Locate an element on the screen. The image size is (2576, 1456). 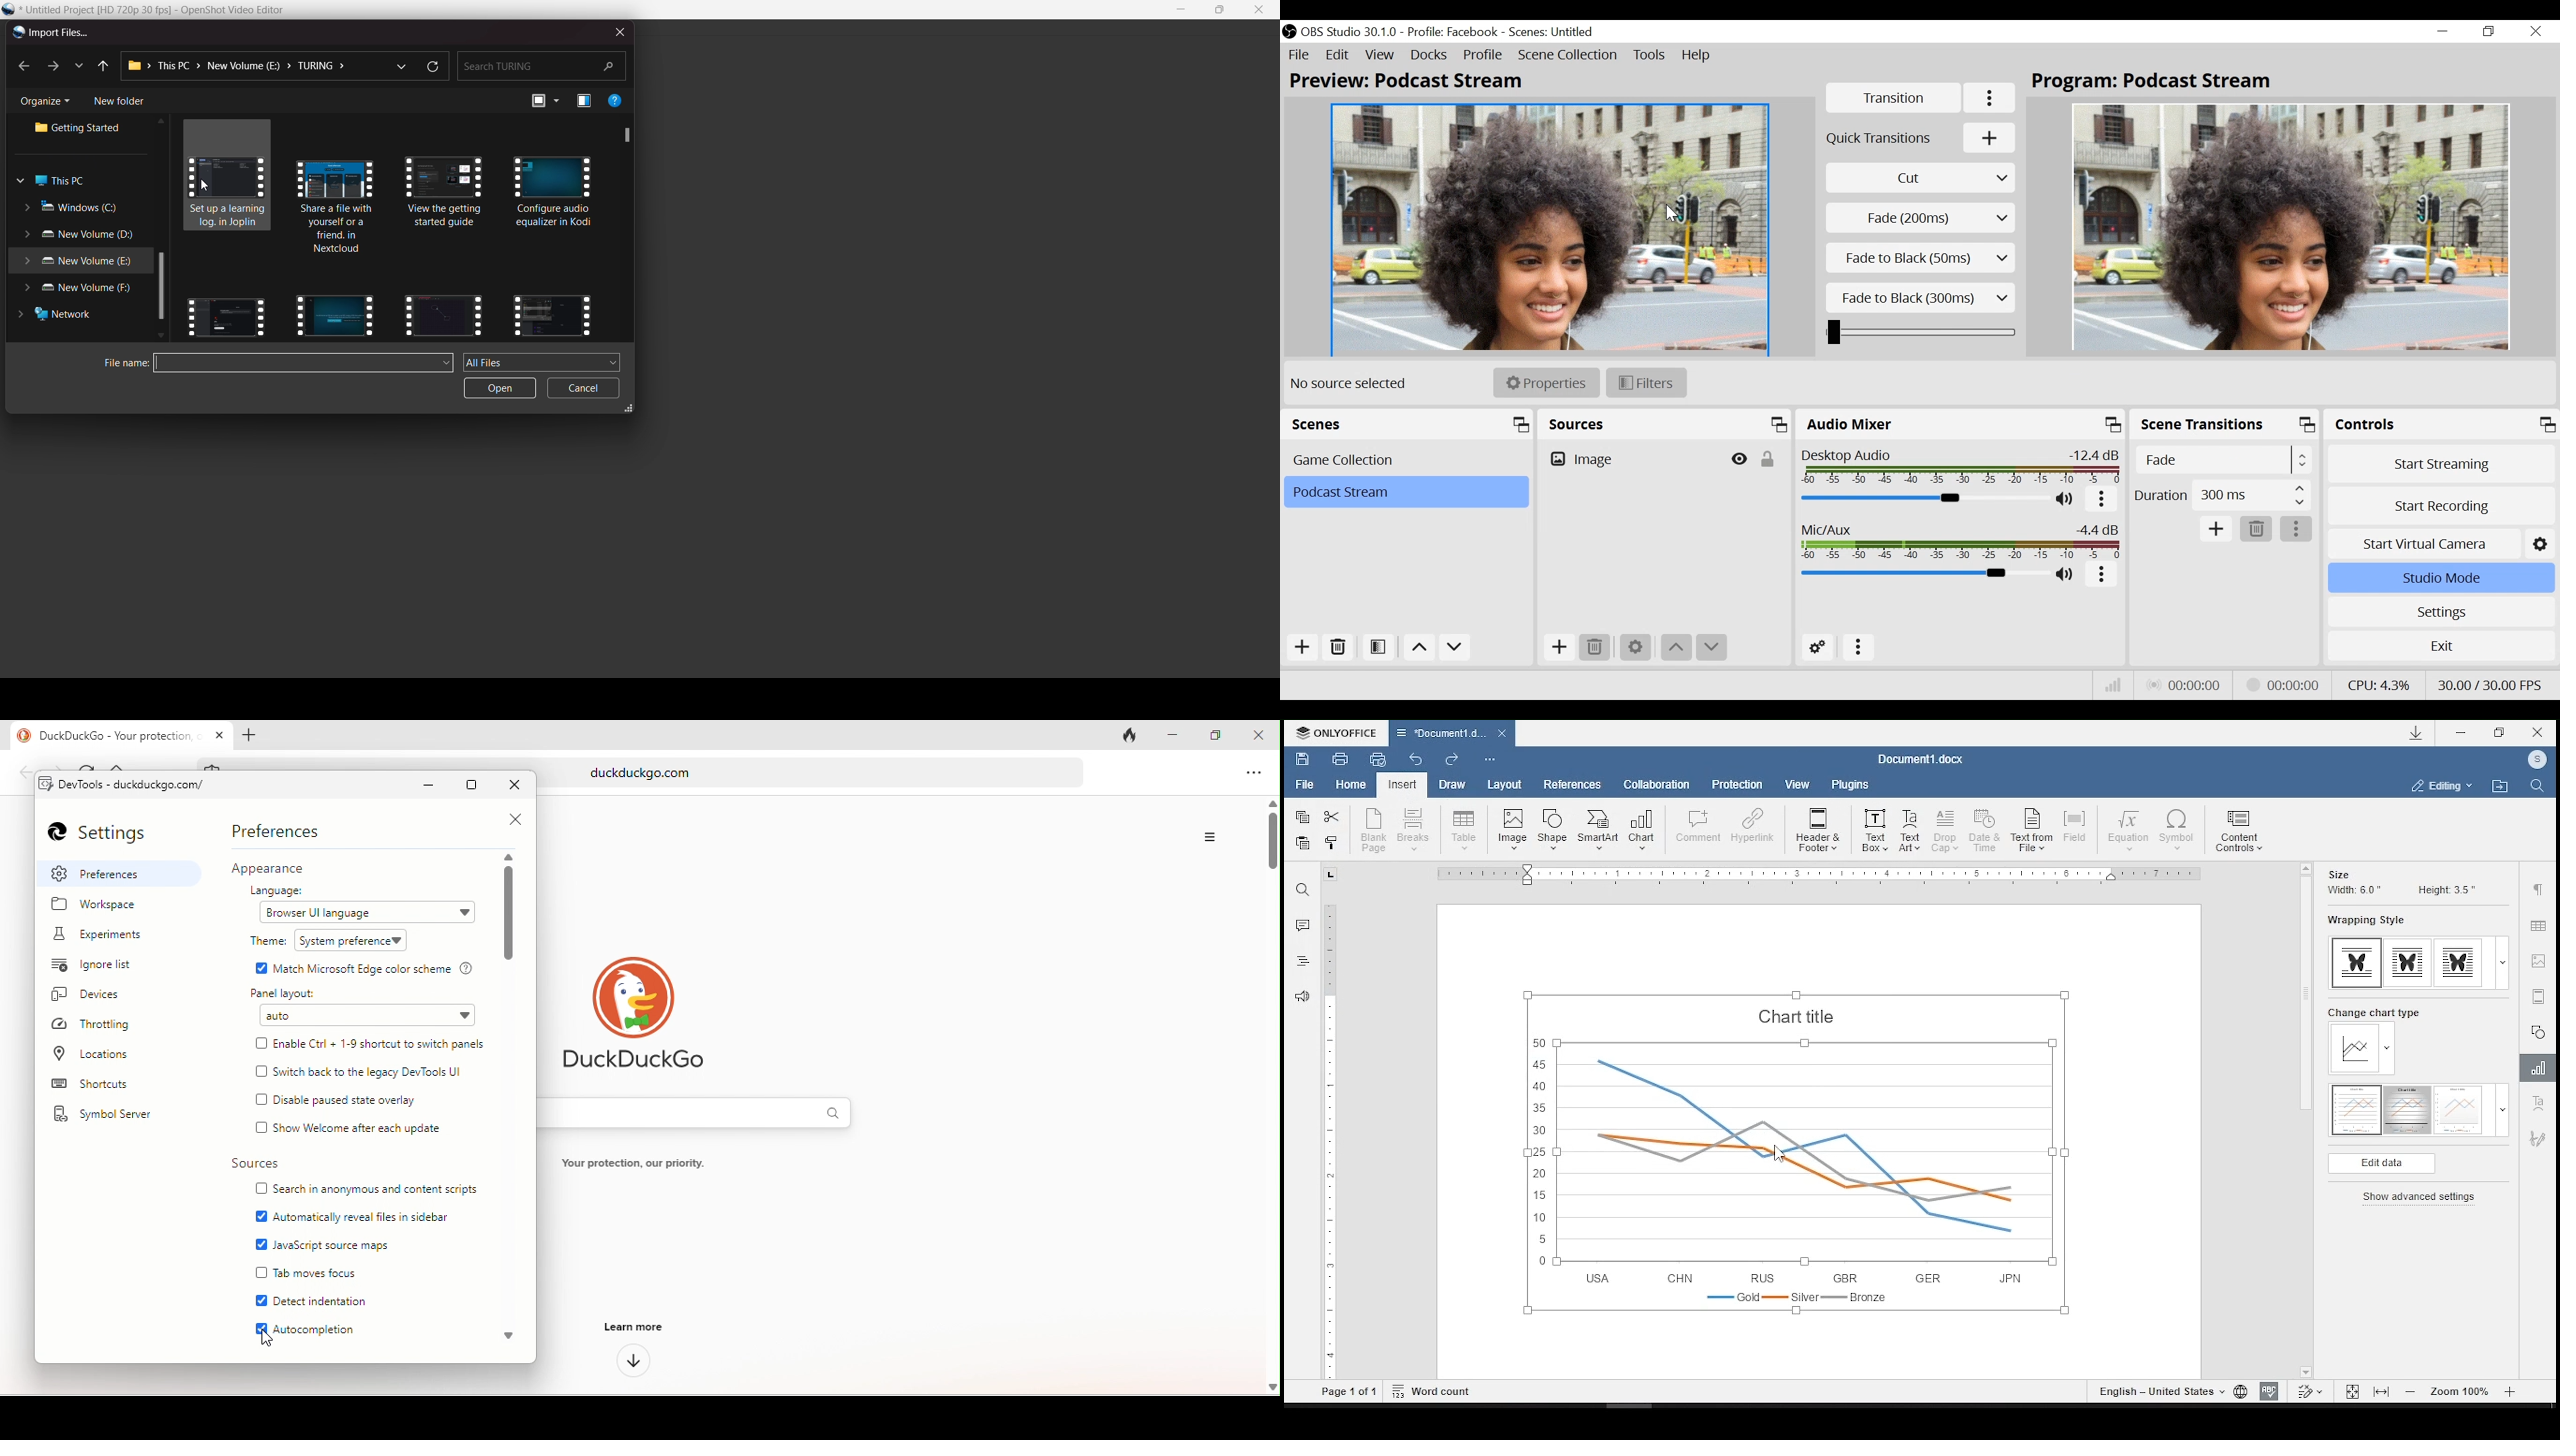
down arrow is located at coordinates (634, 1362).